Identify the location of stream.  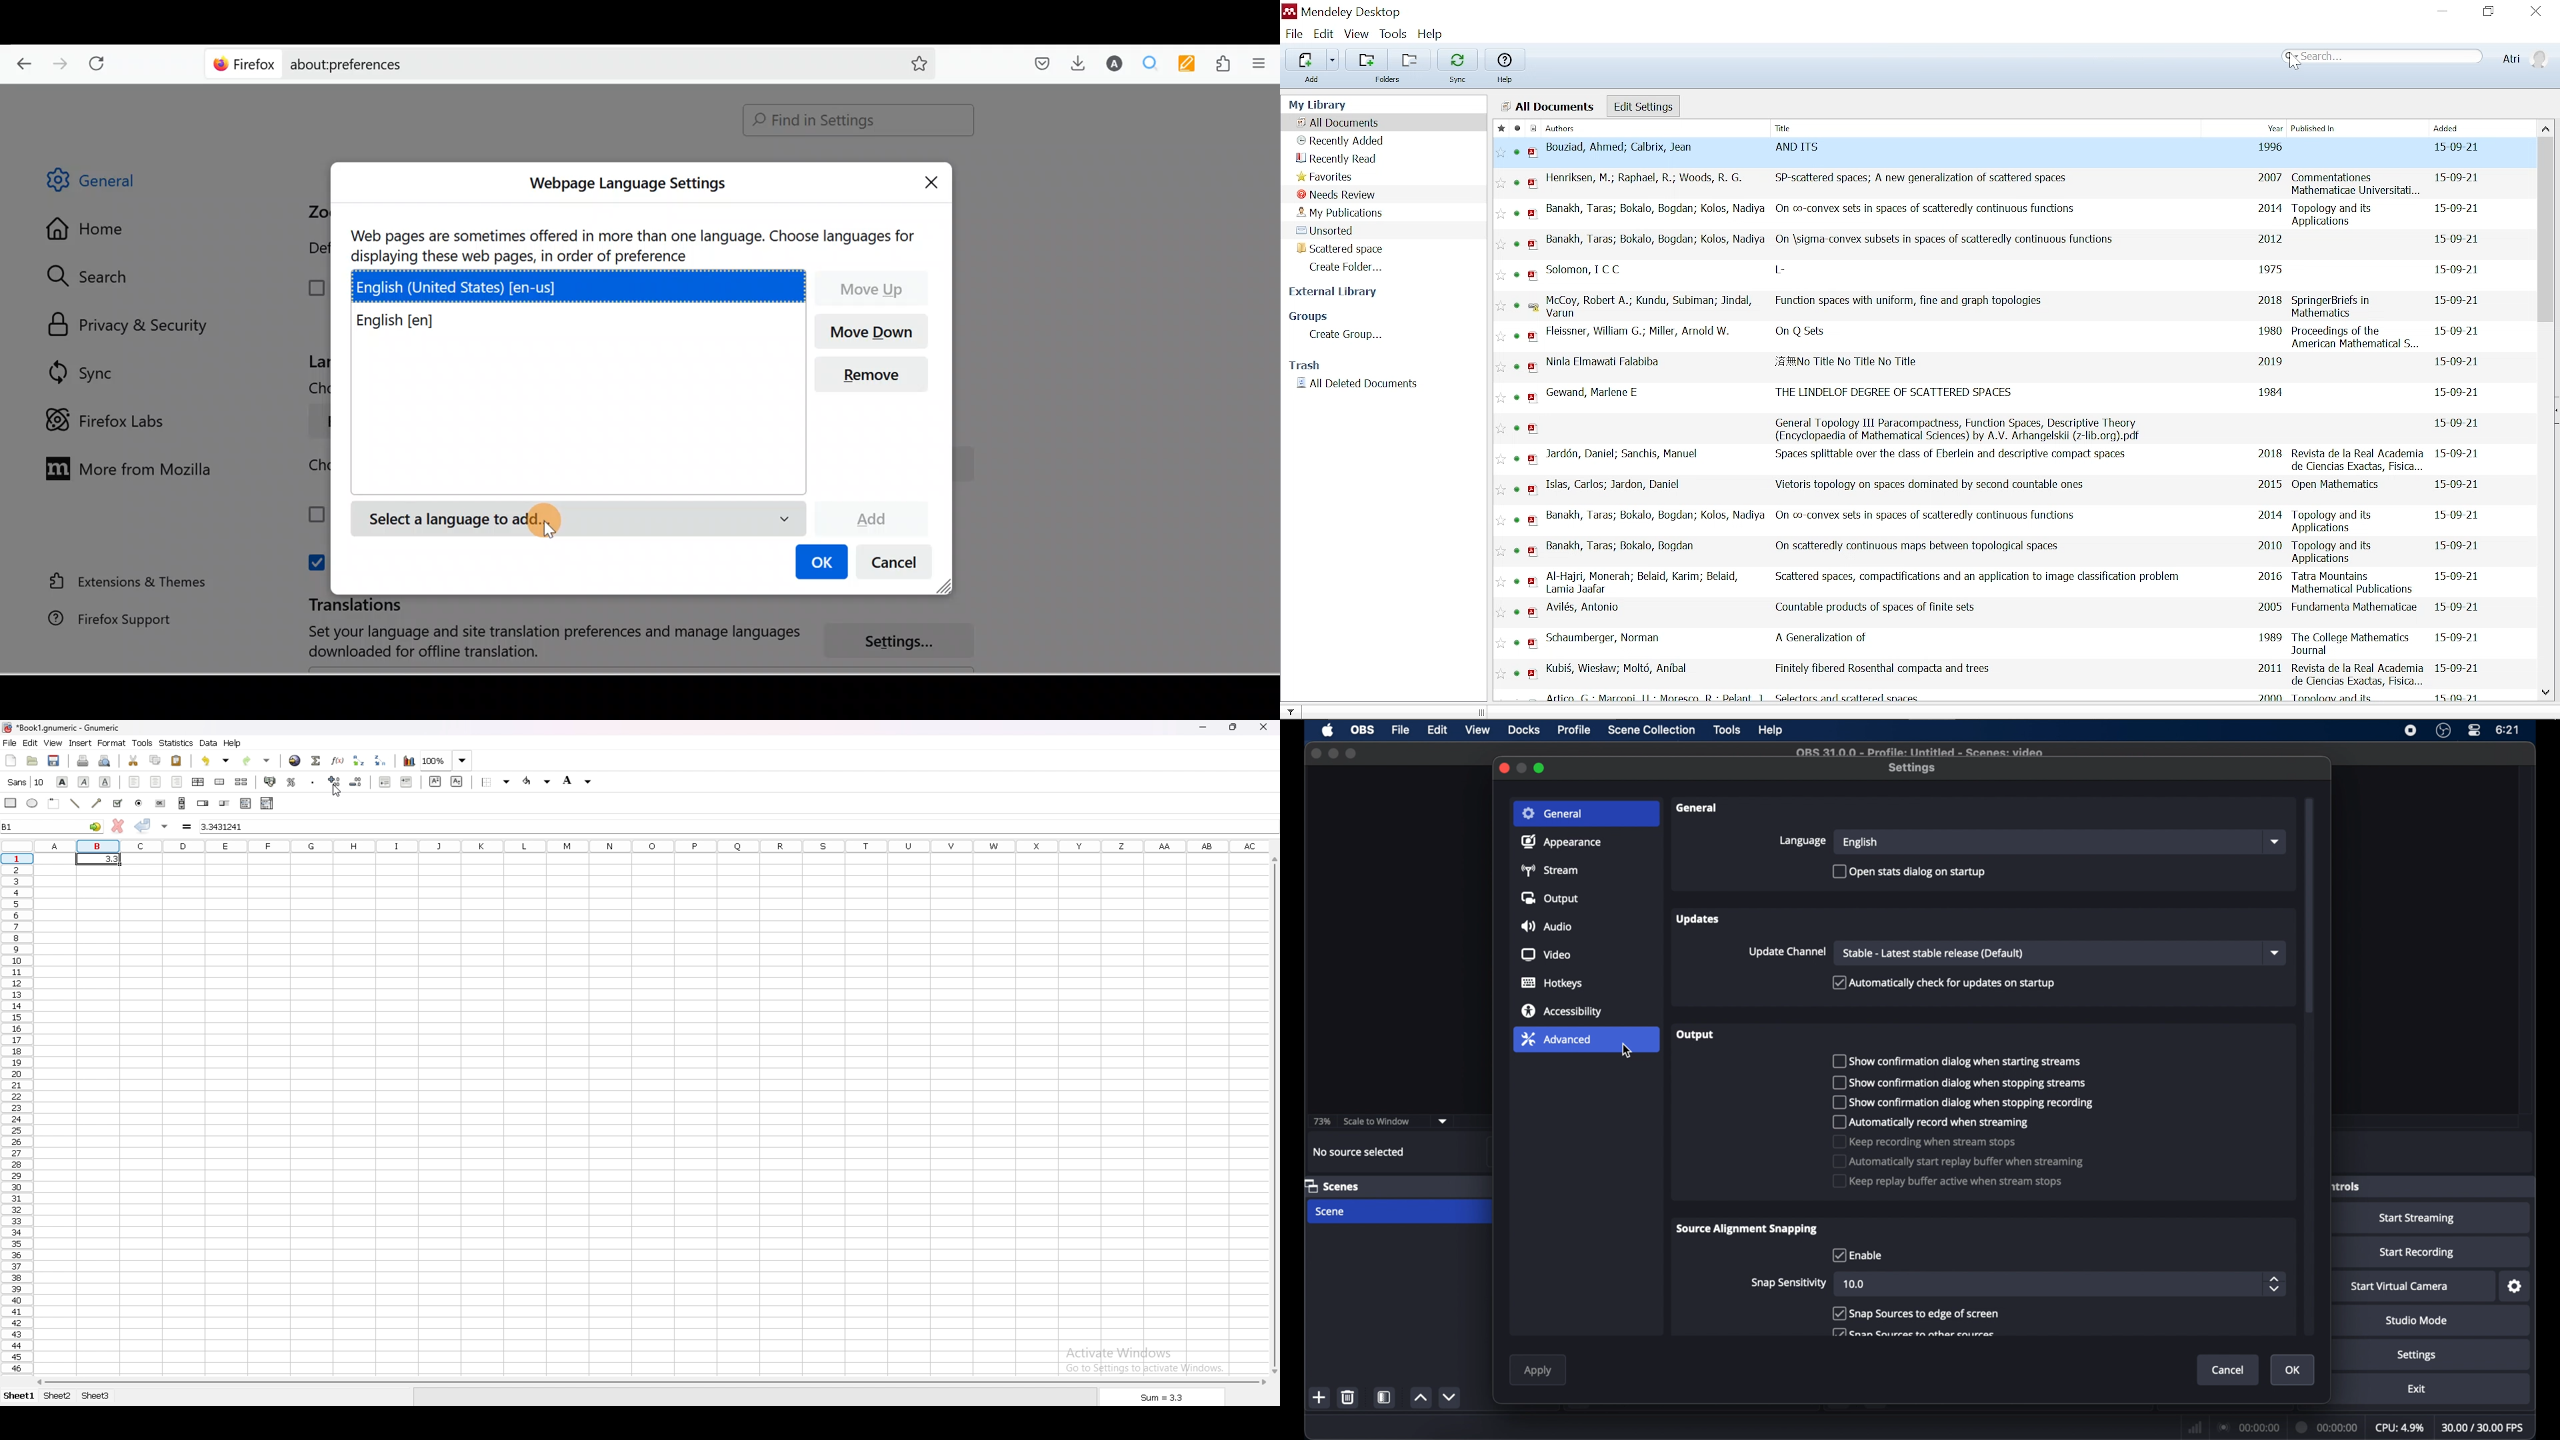
(1548, 870).